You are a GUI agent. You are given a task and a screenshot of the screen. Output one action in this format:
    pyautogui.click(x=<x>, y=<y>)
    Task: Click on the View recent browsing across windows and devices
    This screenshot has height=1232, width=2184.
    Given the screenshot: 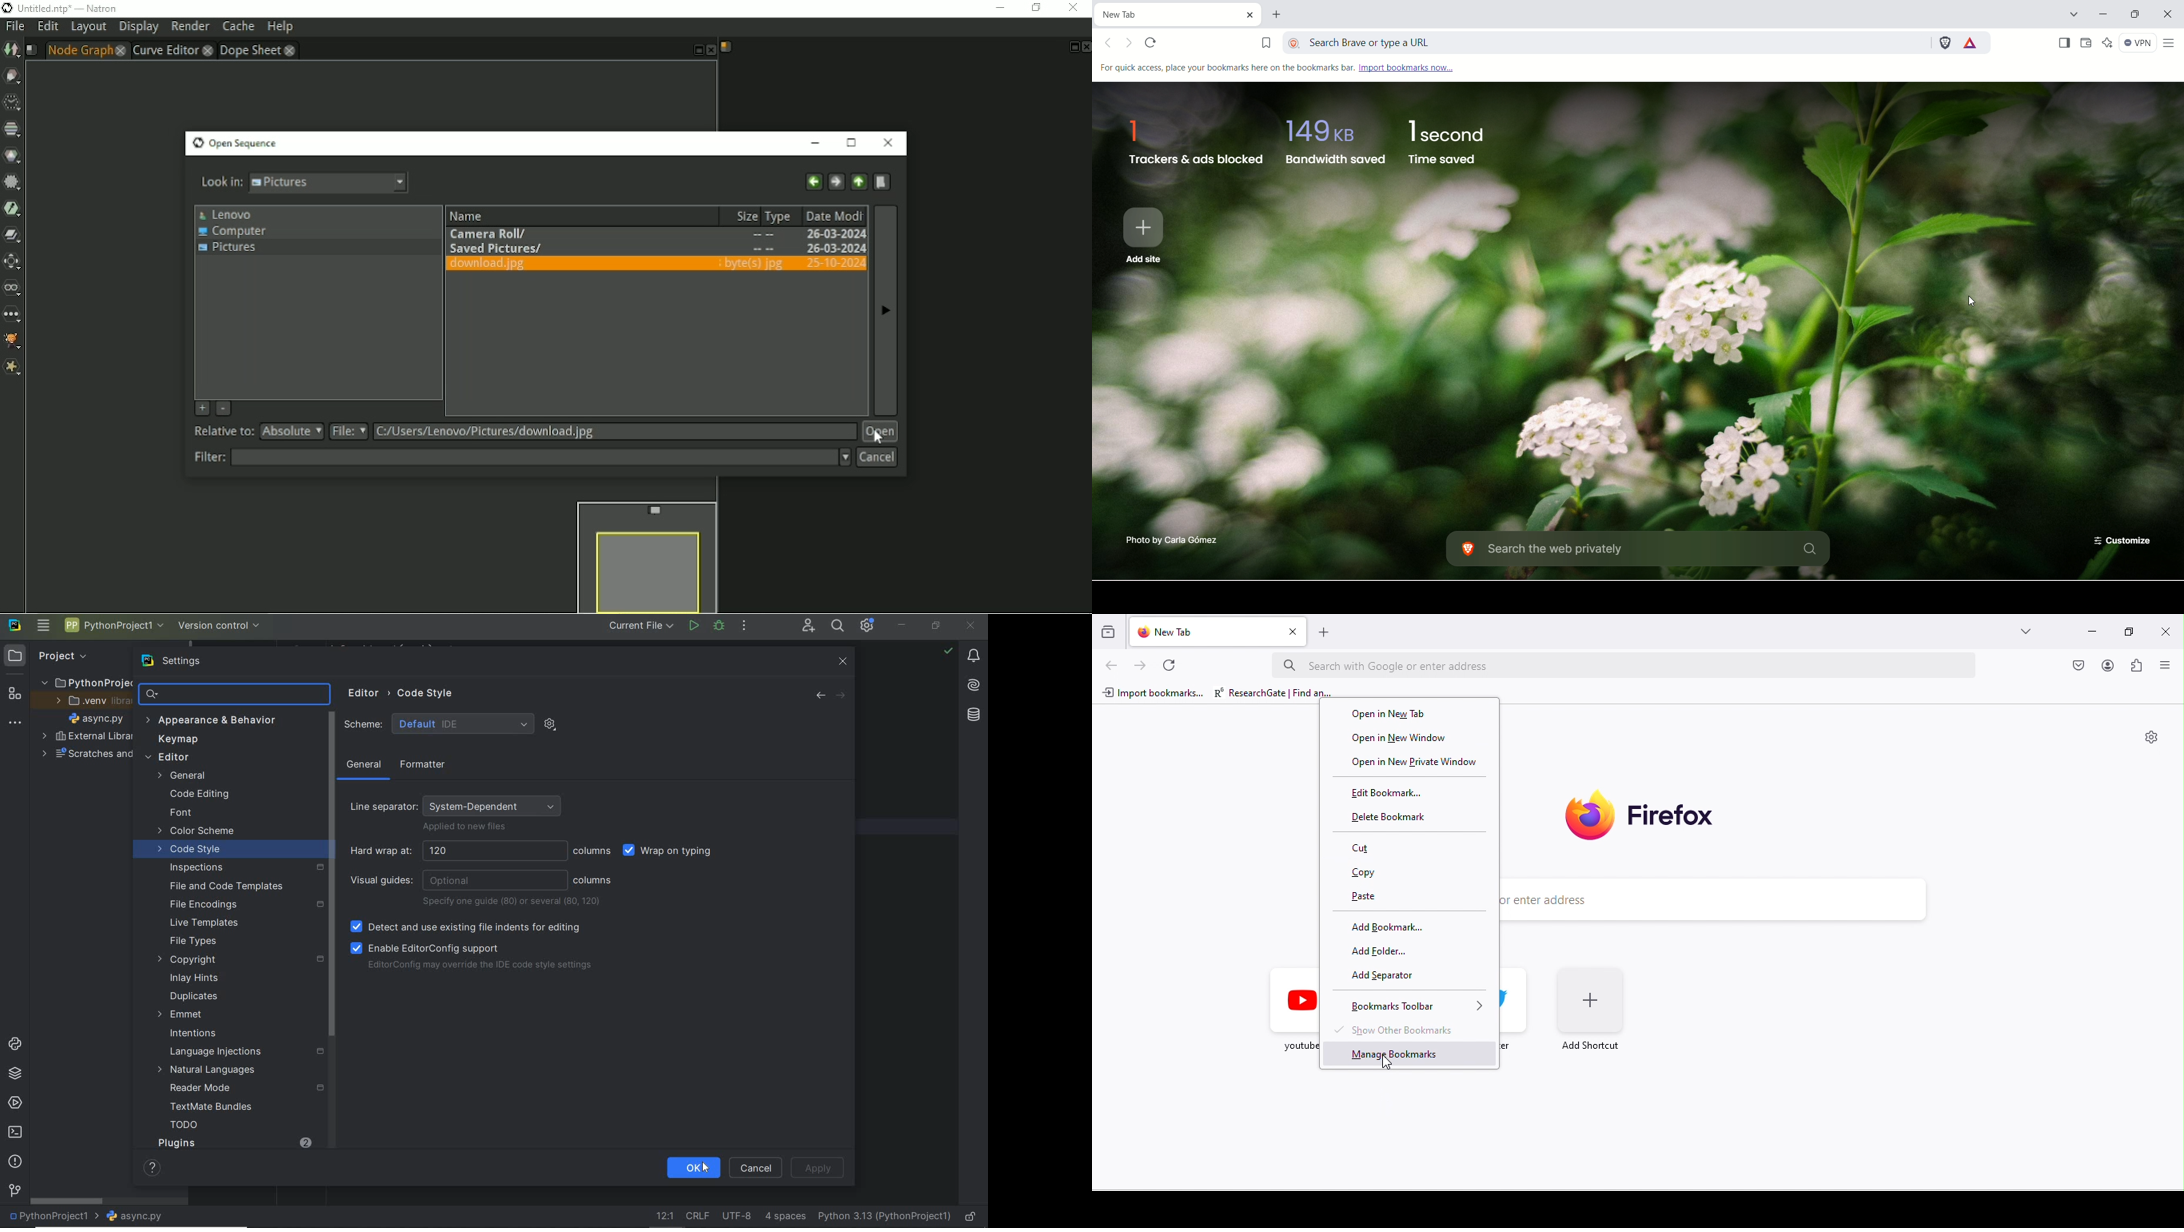 What is the action you would take?
    pyautogui.click(x=1111, y=634)
    